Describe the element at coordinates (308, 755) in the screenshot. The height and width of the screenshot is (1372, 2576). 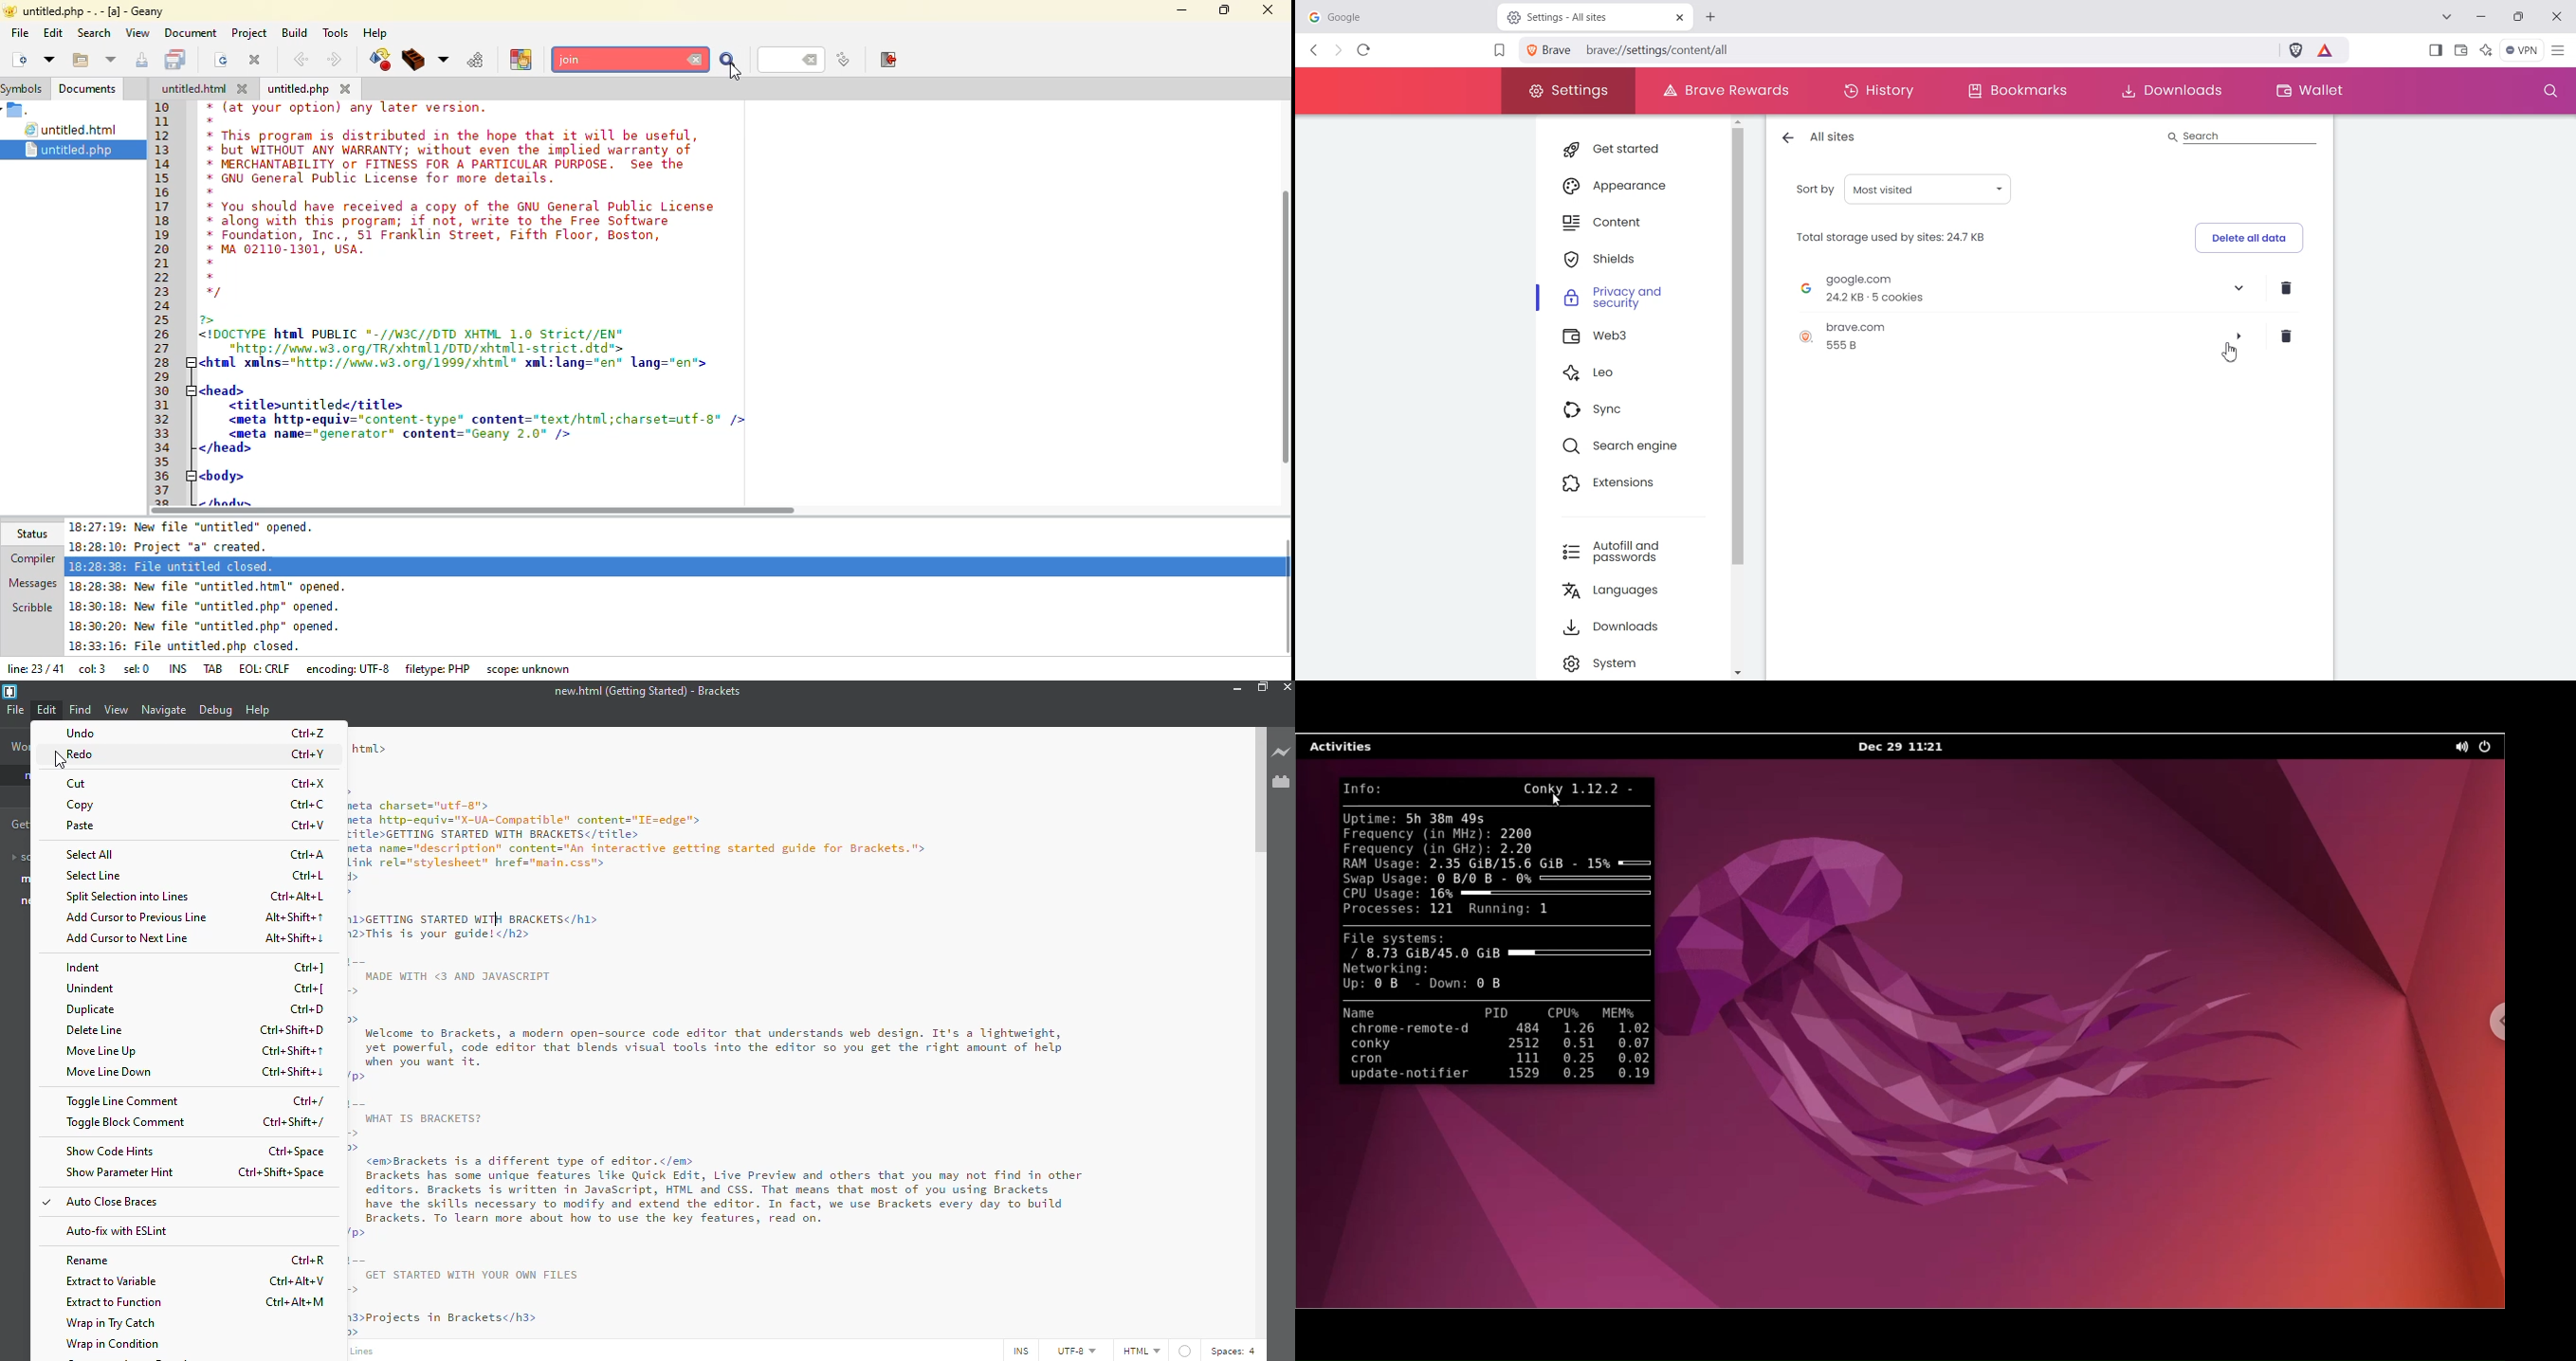
I see `ctrl+y` at that location.